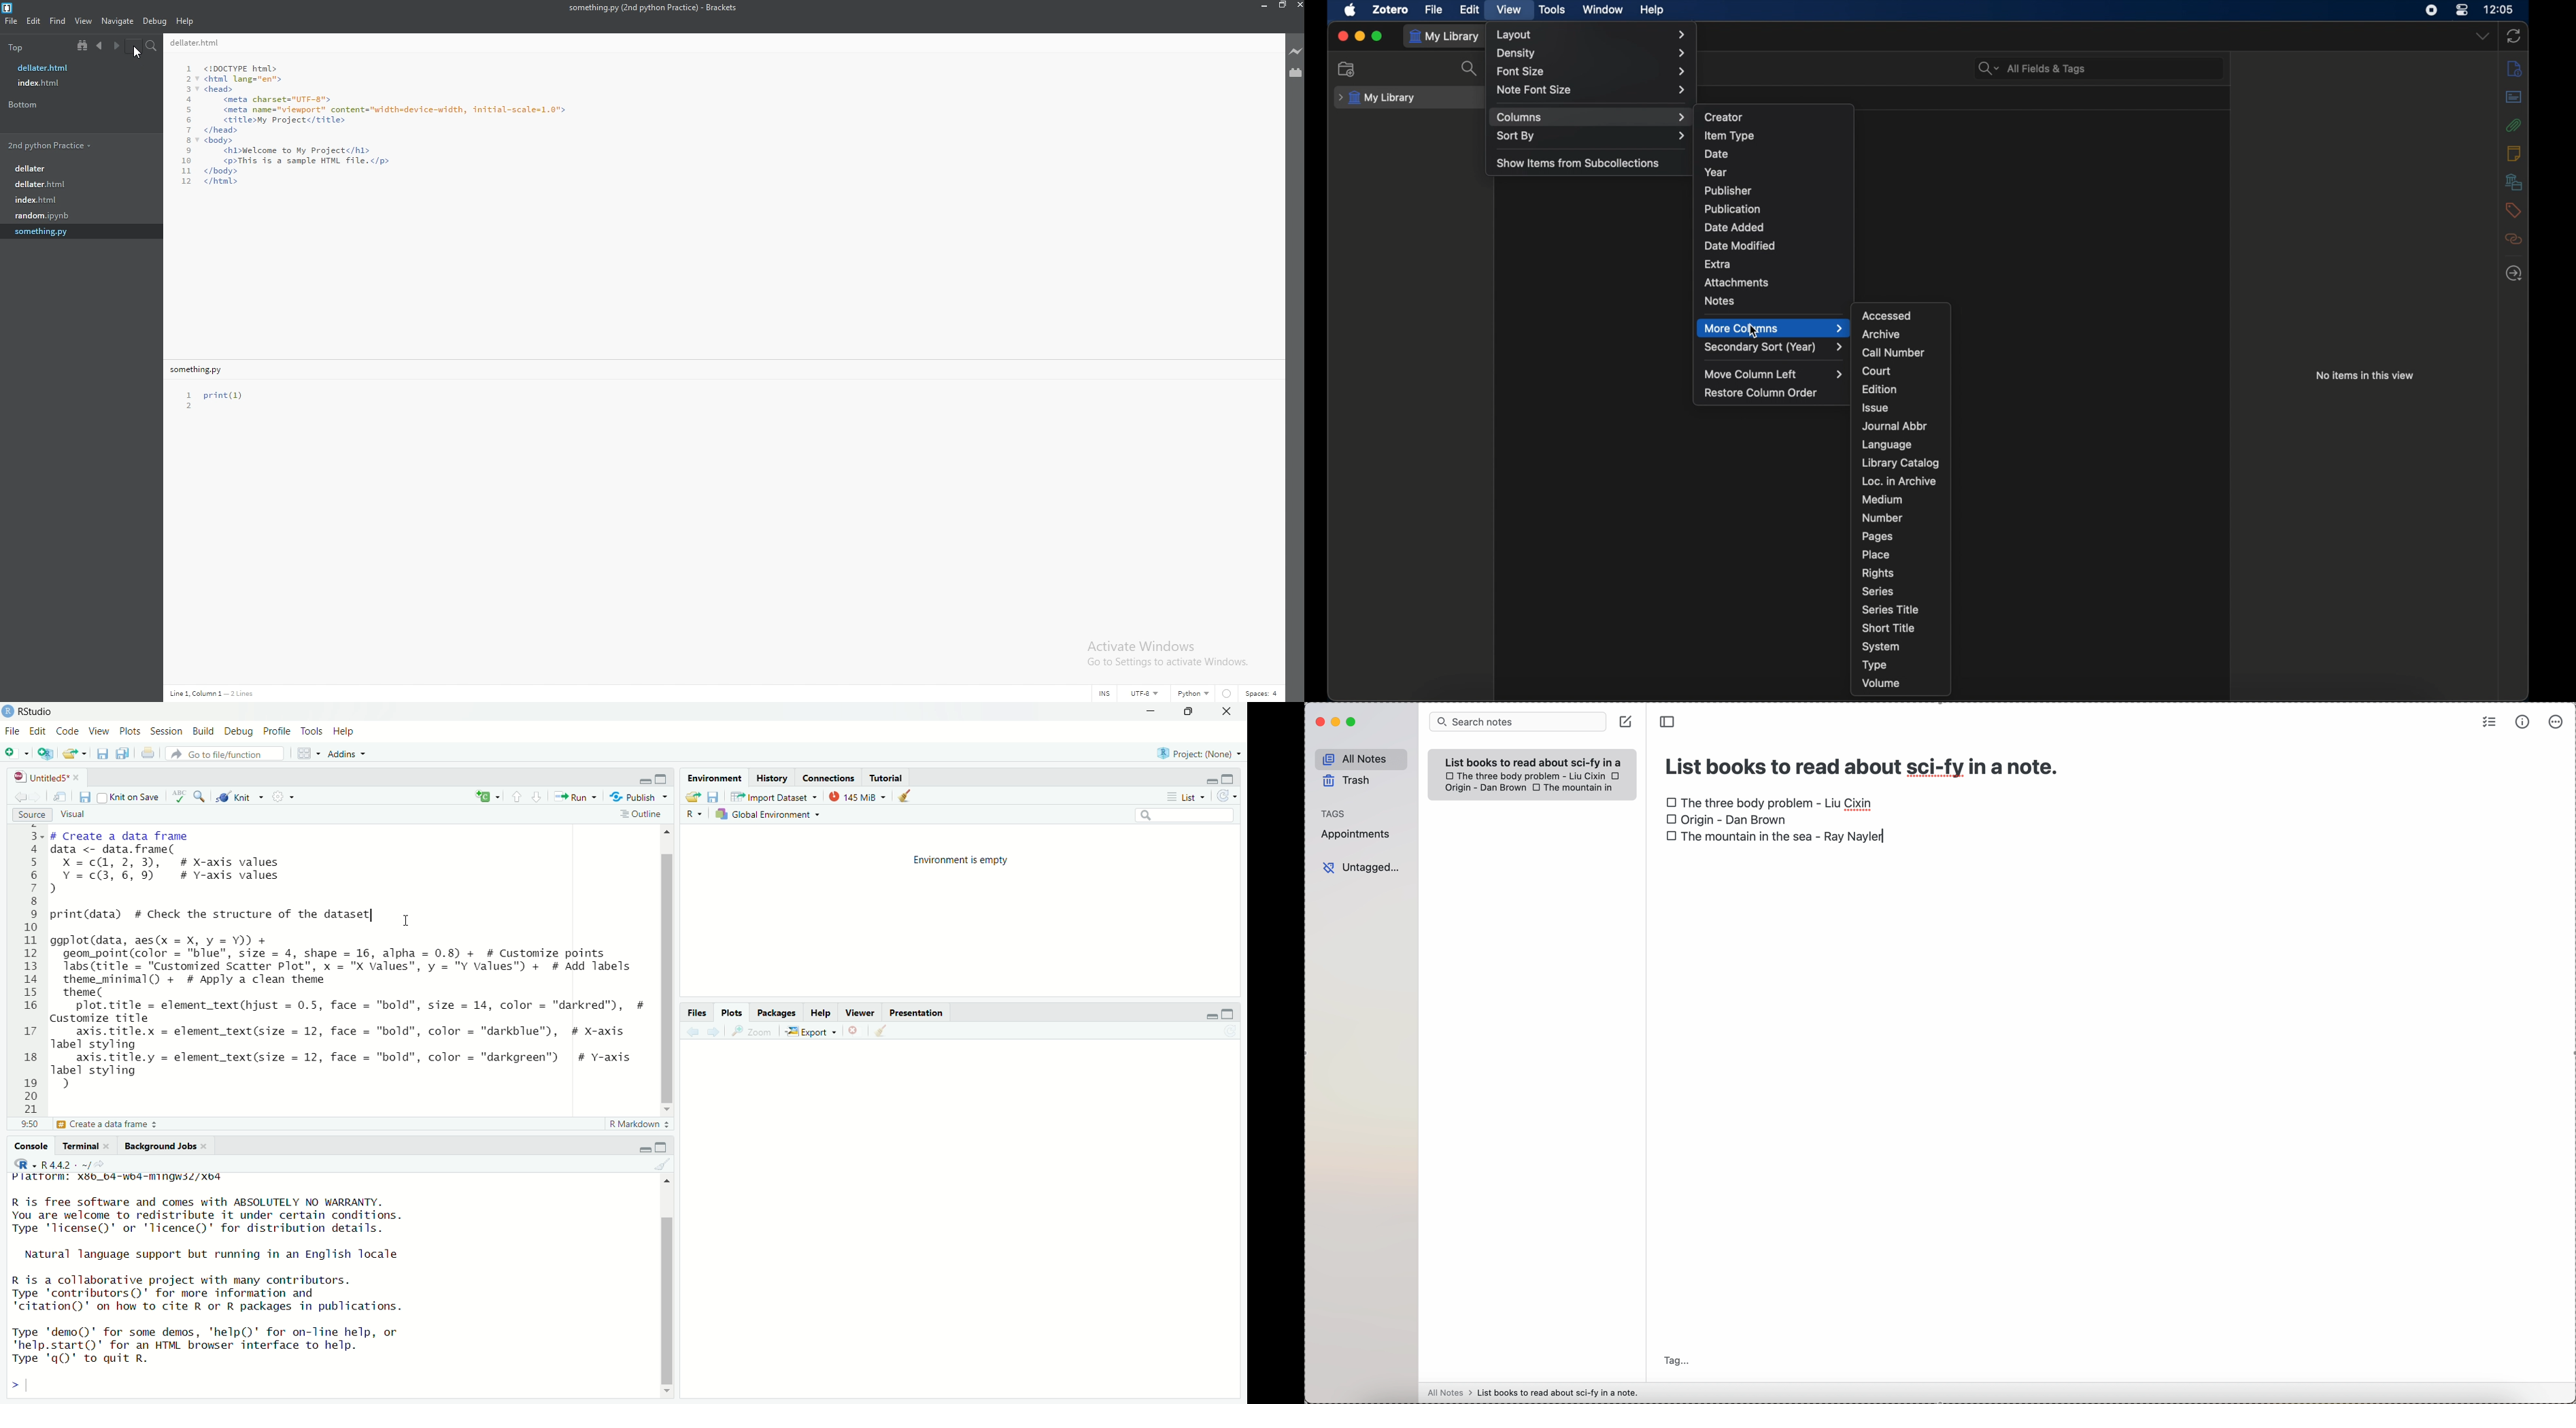 This screenshot has width=2576, height=1428. Describe the element at coordinates (751, 1032) in the screenshot. I see `Zoom` at that location.